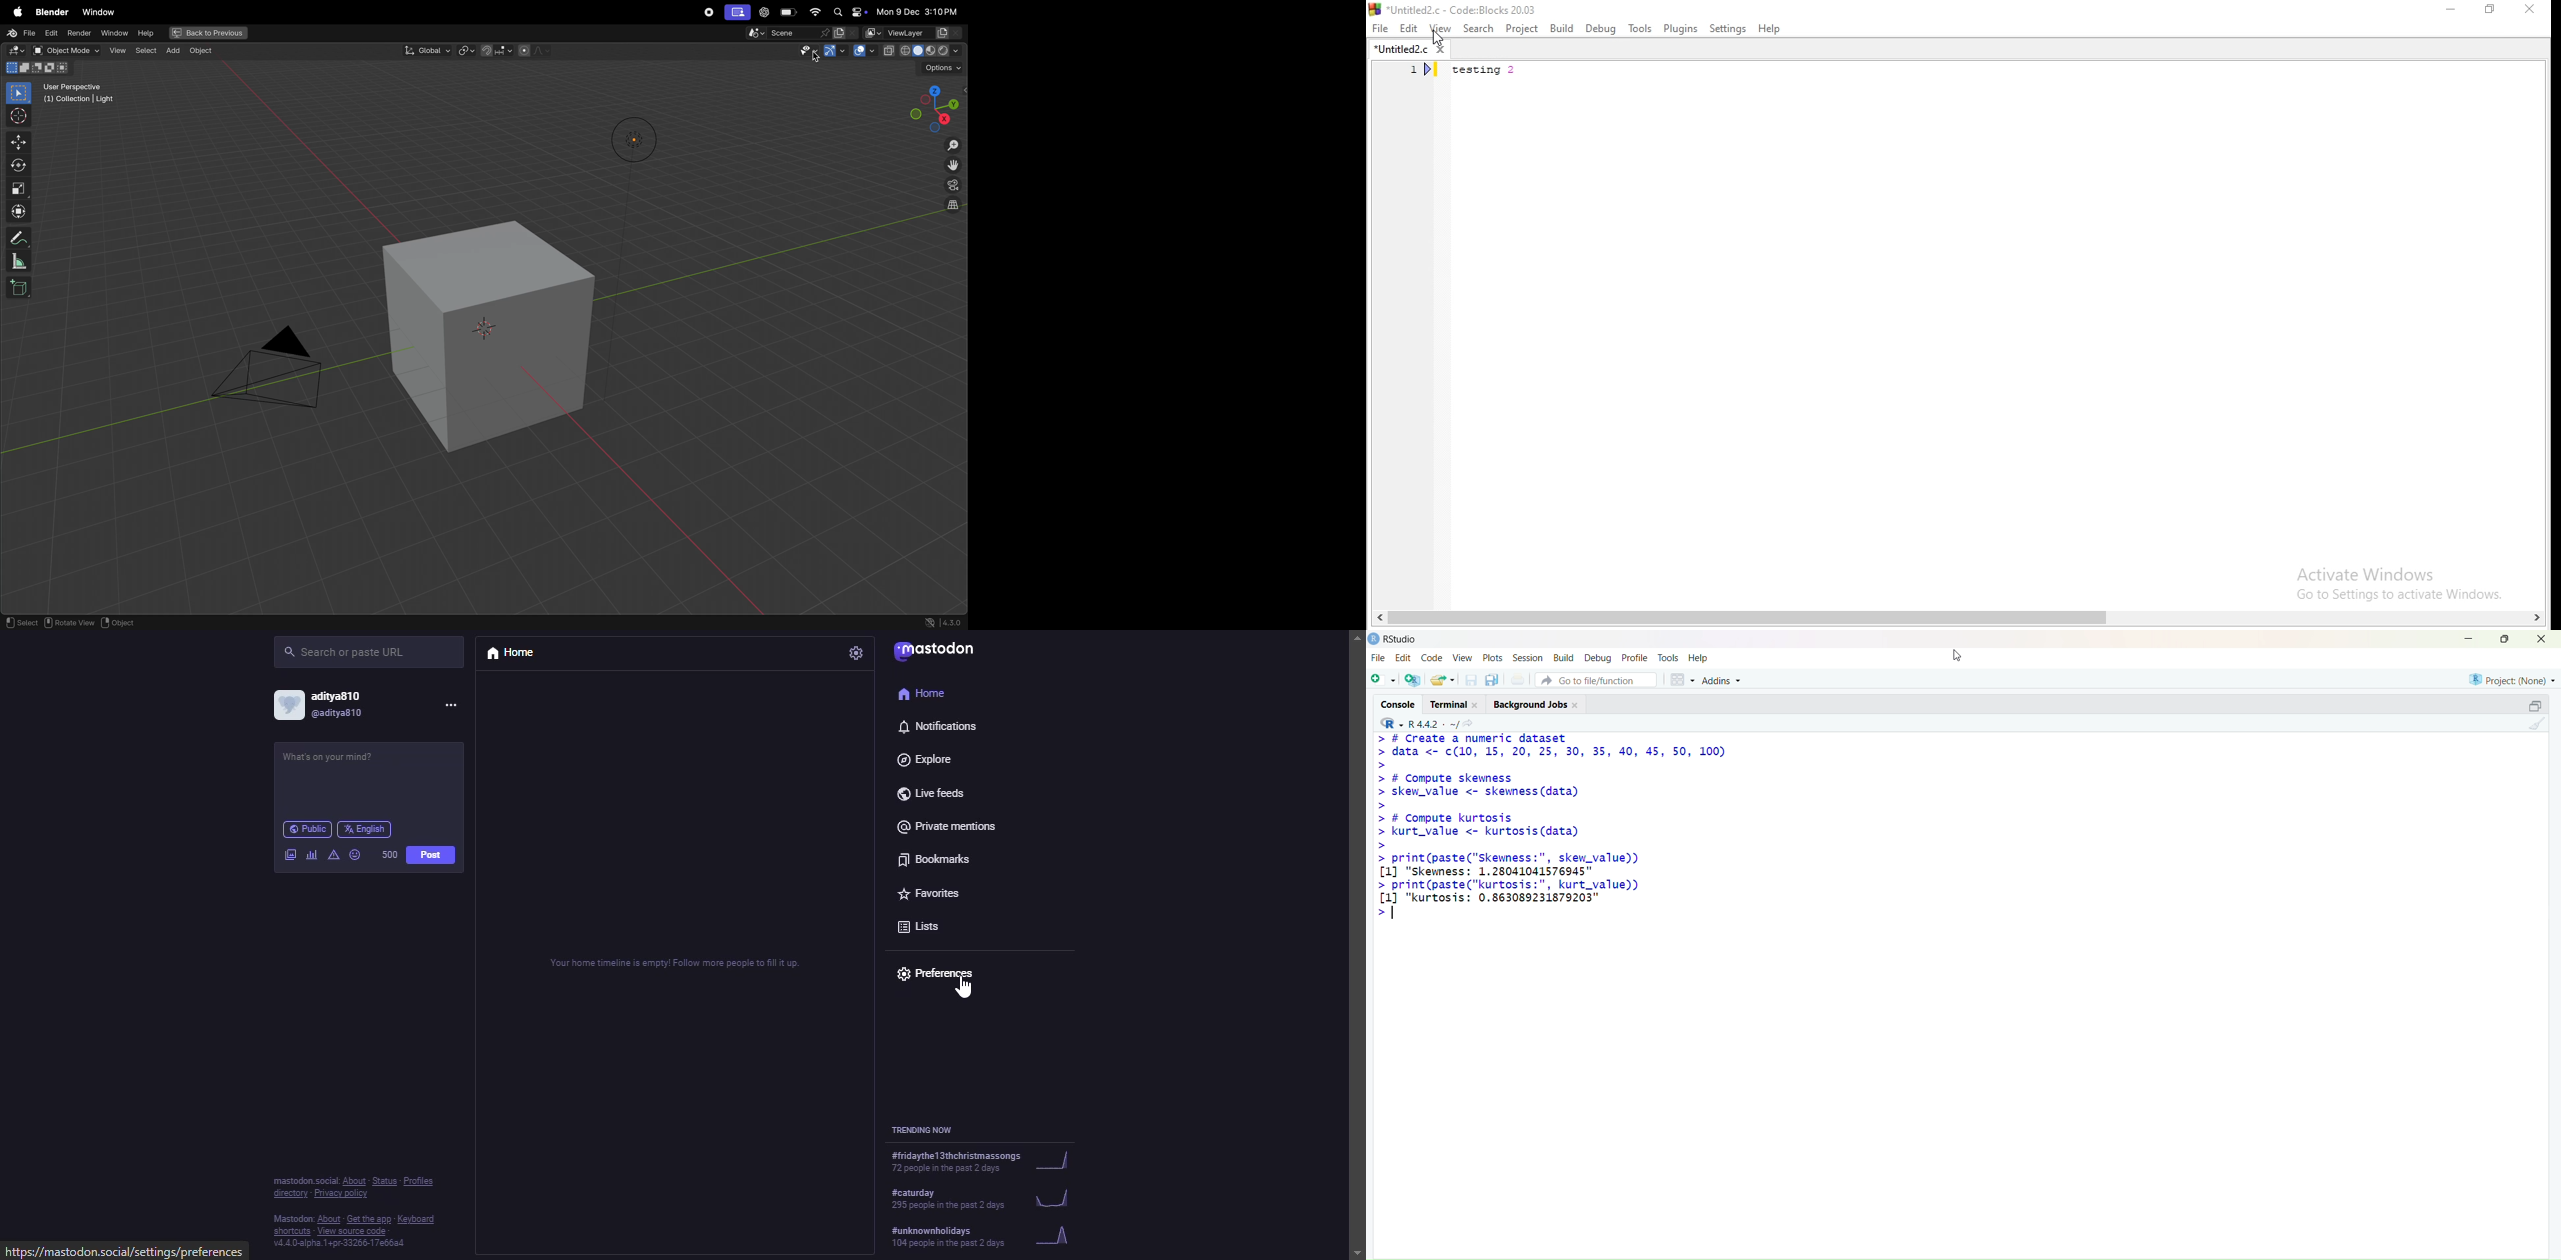 The image size is (2576, 1260). I want to click on battery, so click(787, 13).